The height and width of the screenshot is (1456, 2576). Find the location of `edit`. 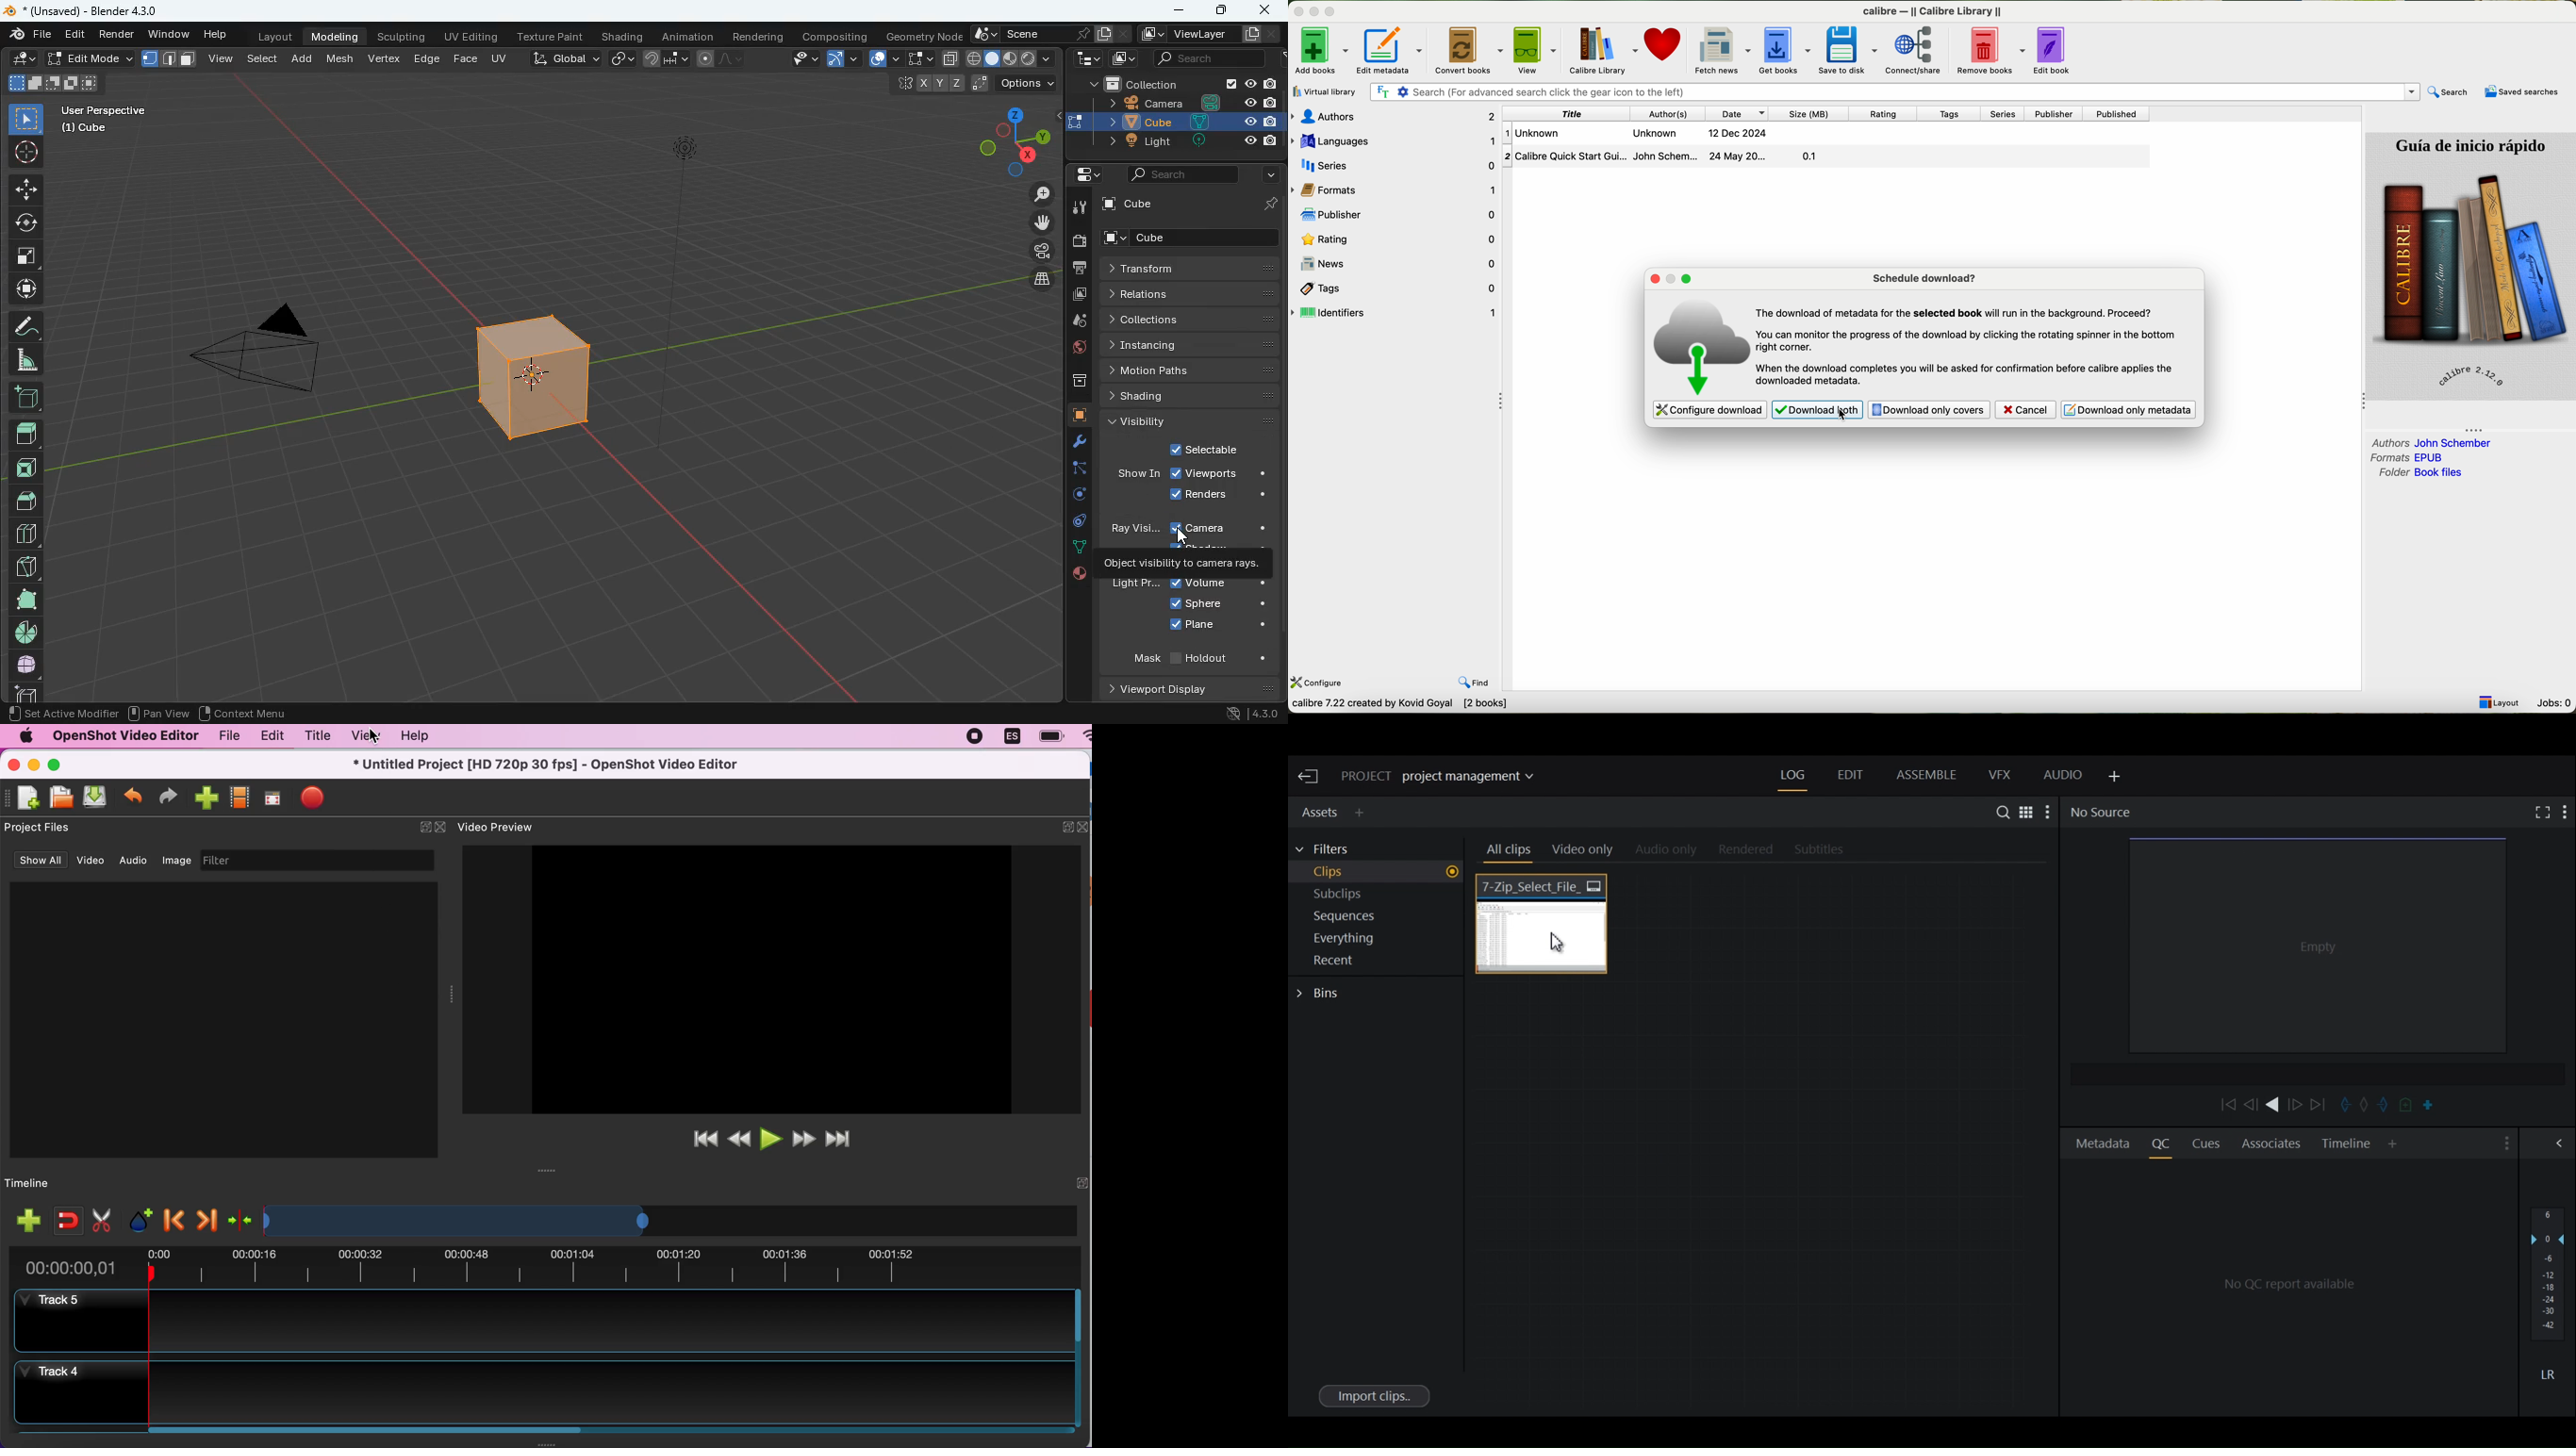

edit is located at coordinates (268, 735).